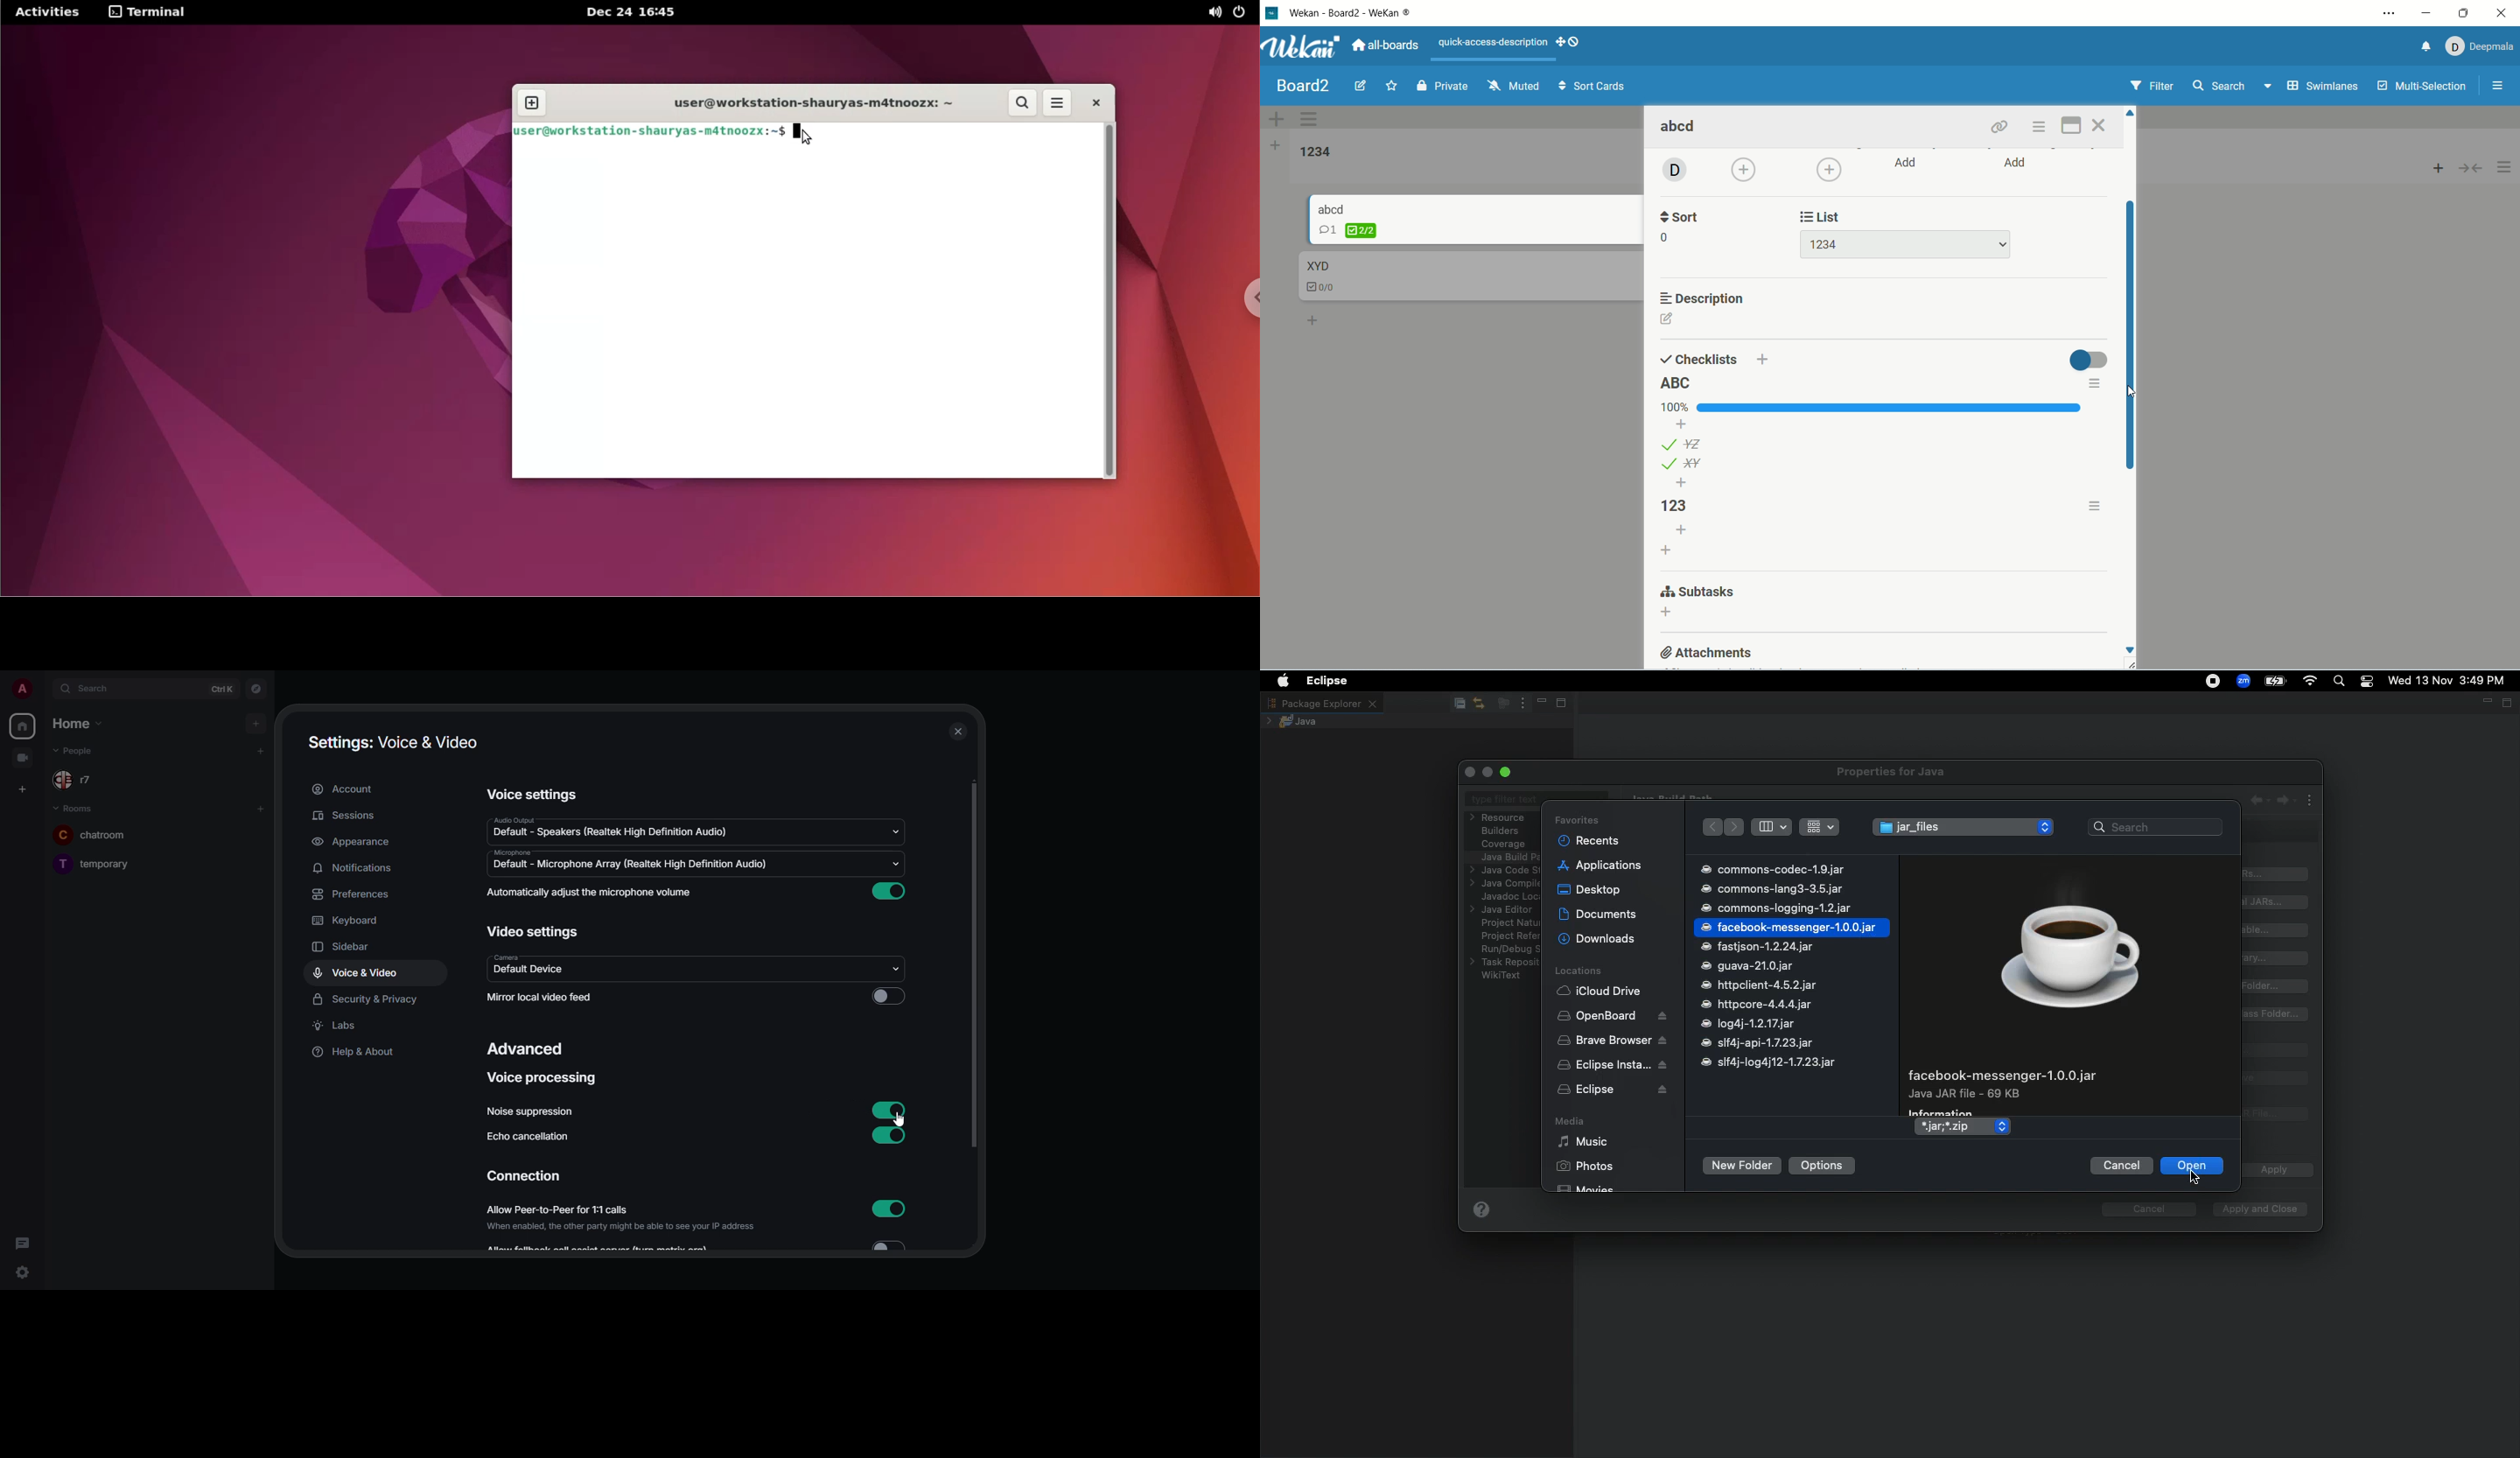  What do you see at coordinates (1273, 116) in the screenshot?
I see `add swimlane` at bounding box center [1273, 116].